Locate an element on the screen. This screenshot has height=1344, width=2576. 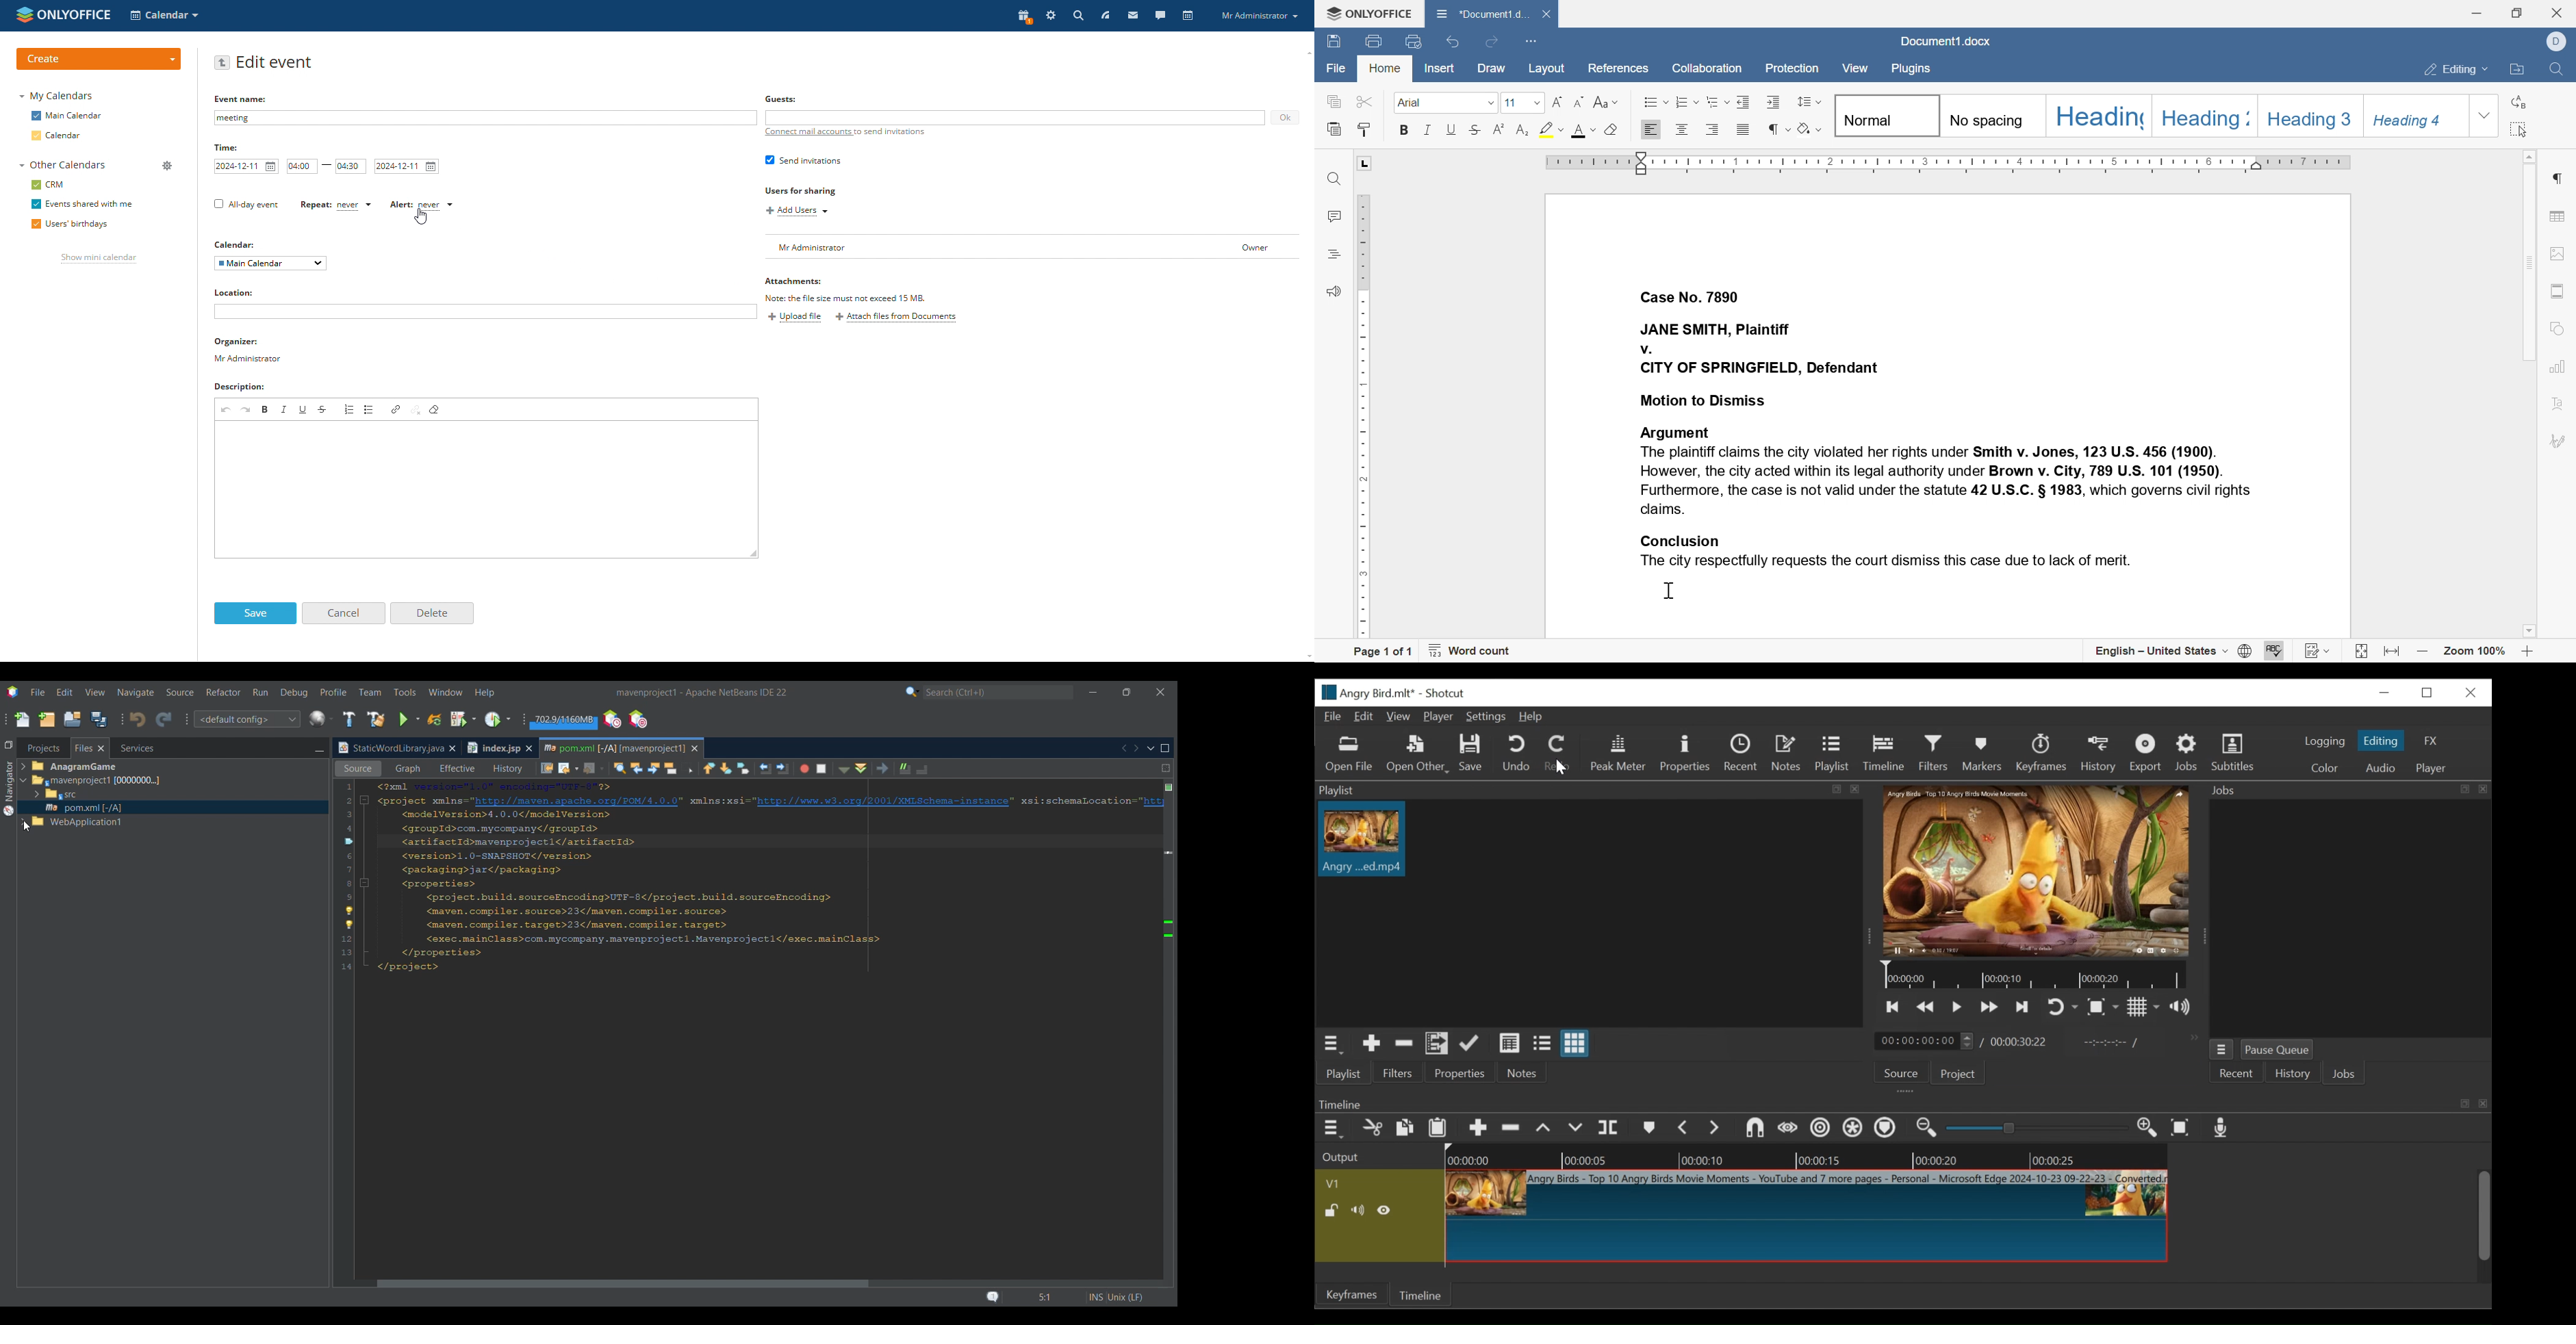
quick print is located at coordinates (1375, 39).